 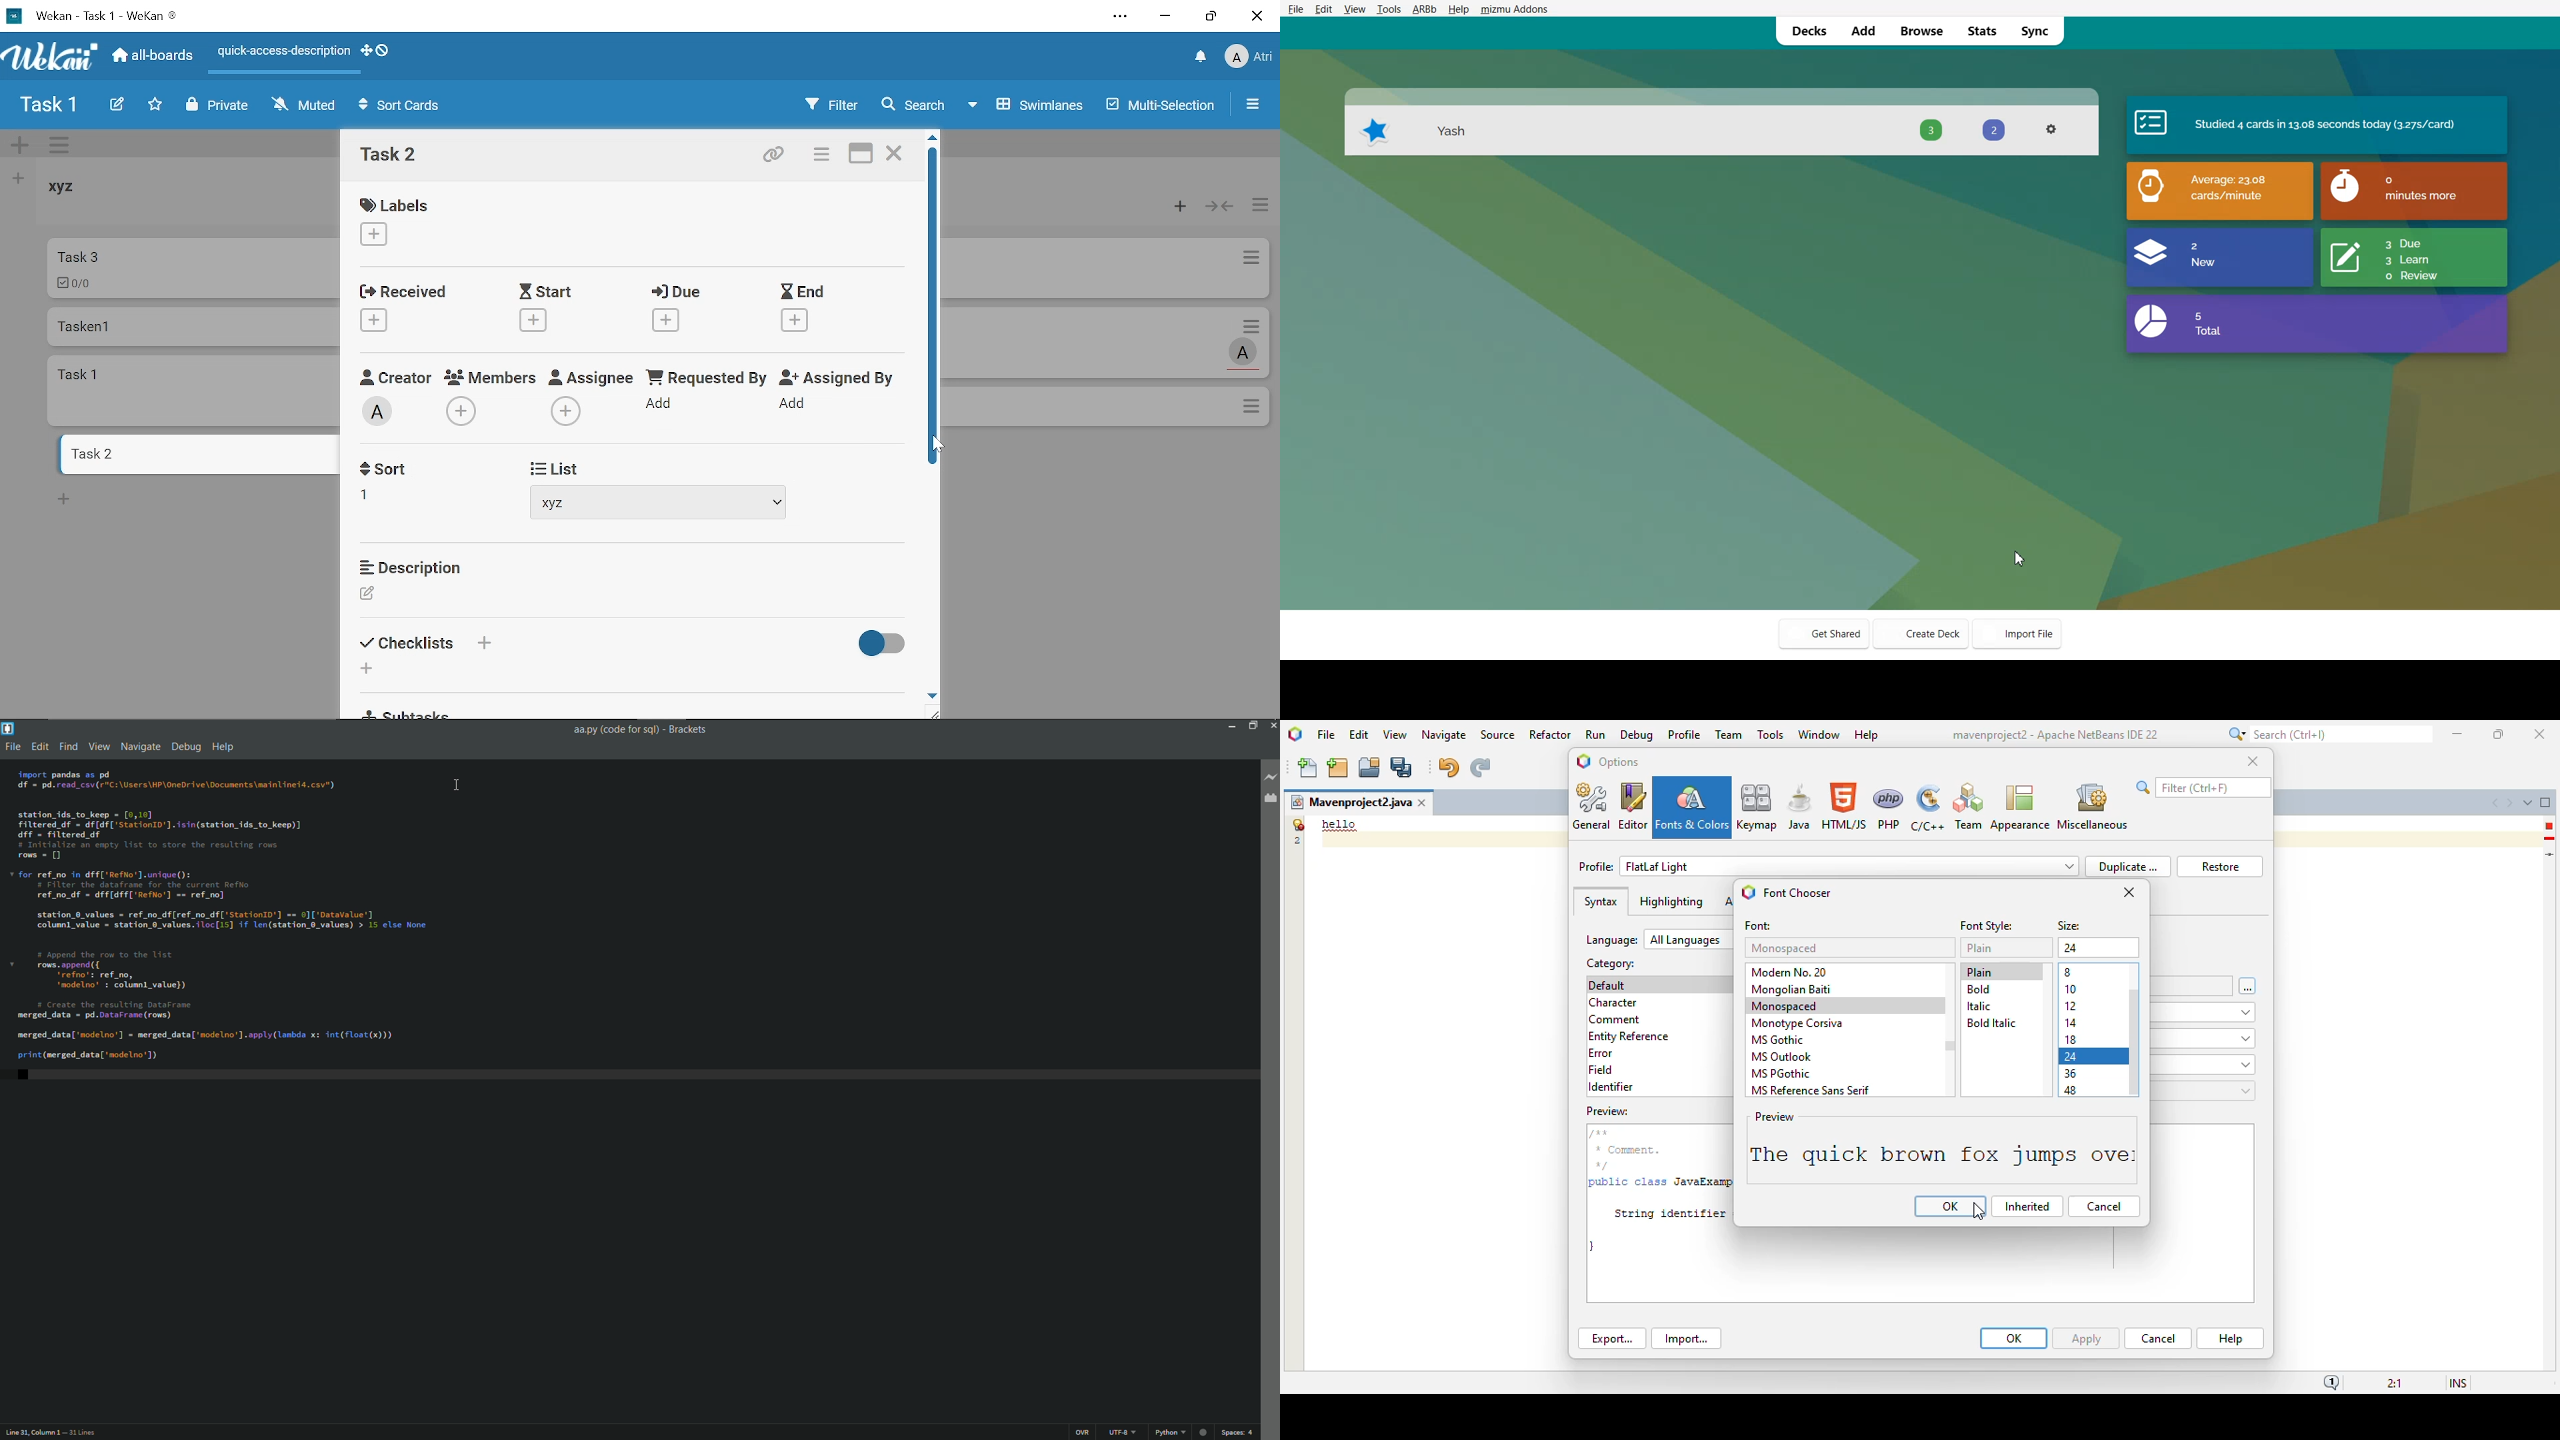 What do you see at coordinates (2091, 807) in the screenshot?
I see `miscellaneous` at bounding box center [2091, 807].